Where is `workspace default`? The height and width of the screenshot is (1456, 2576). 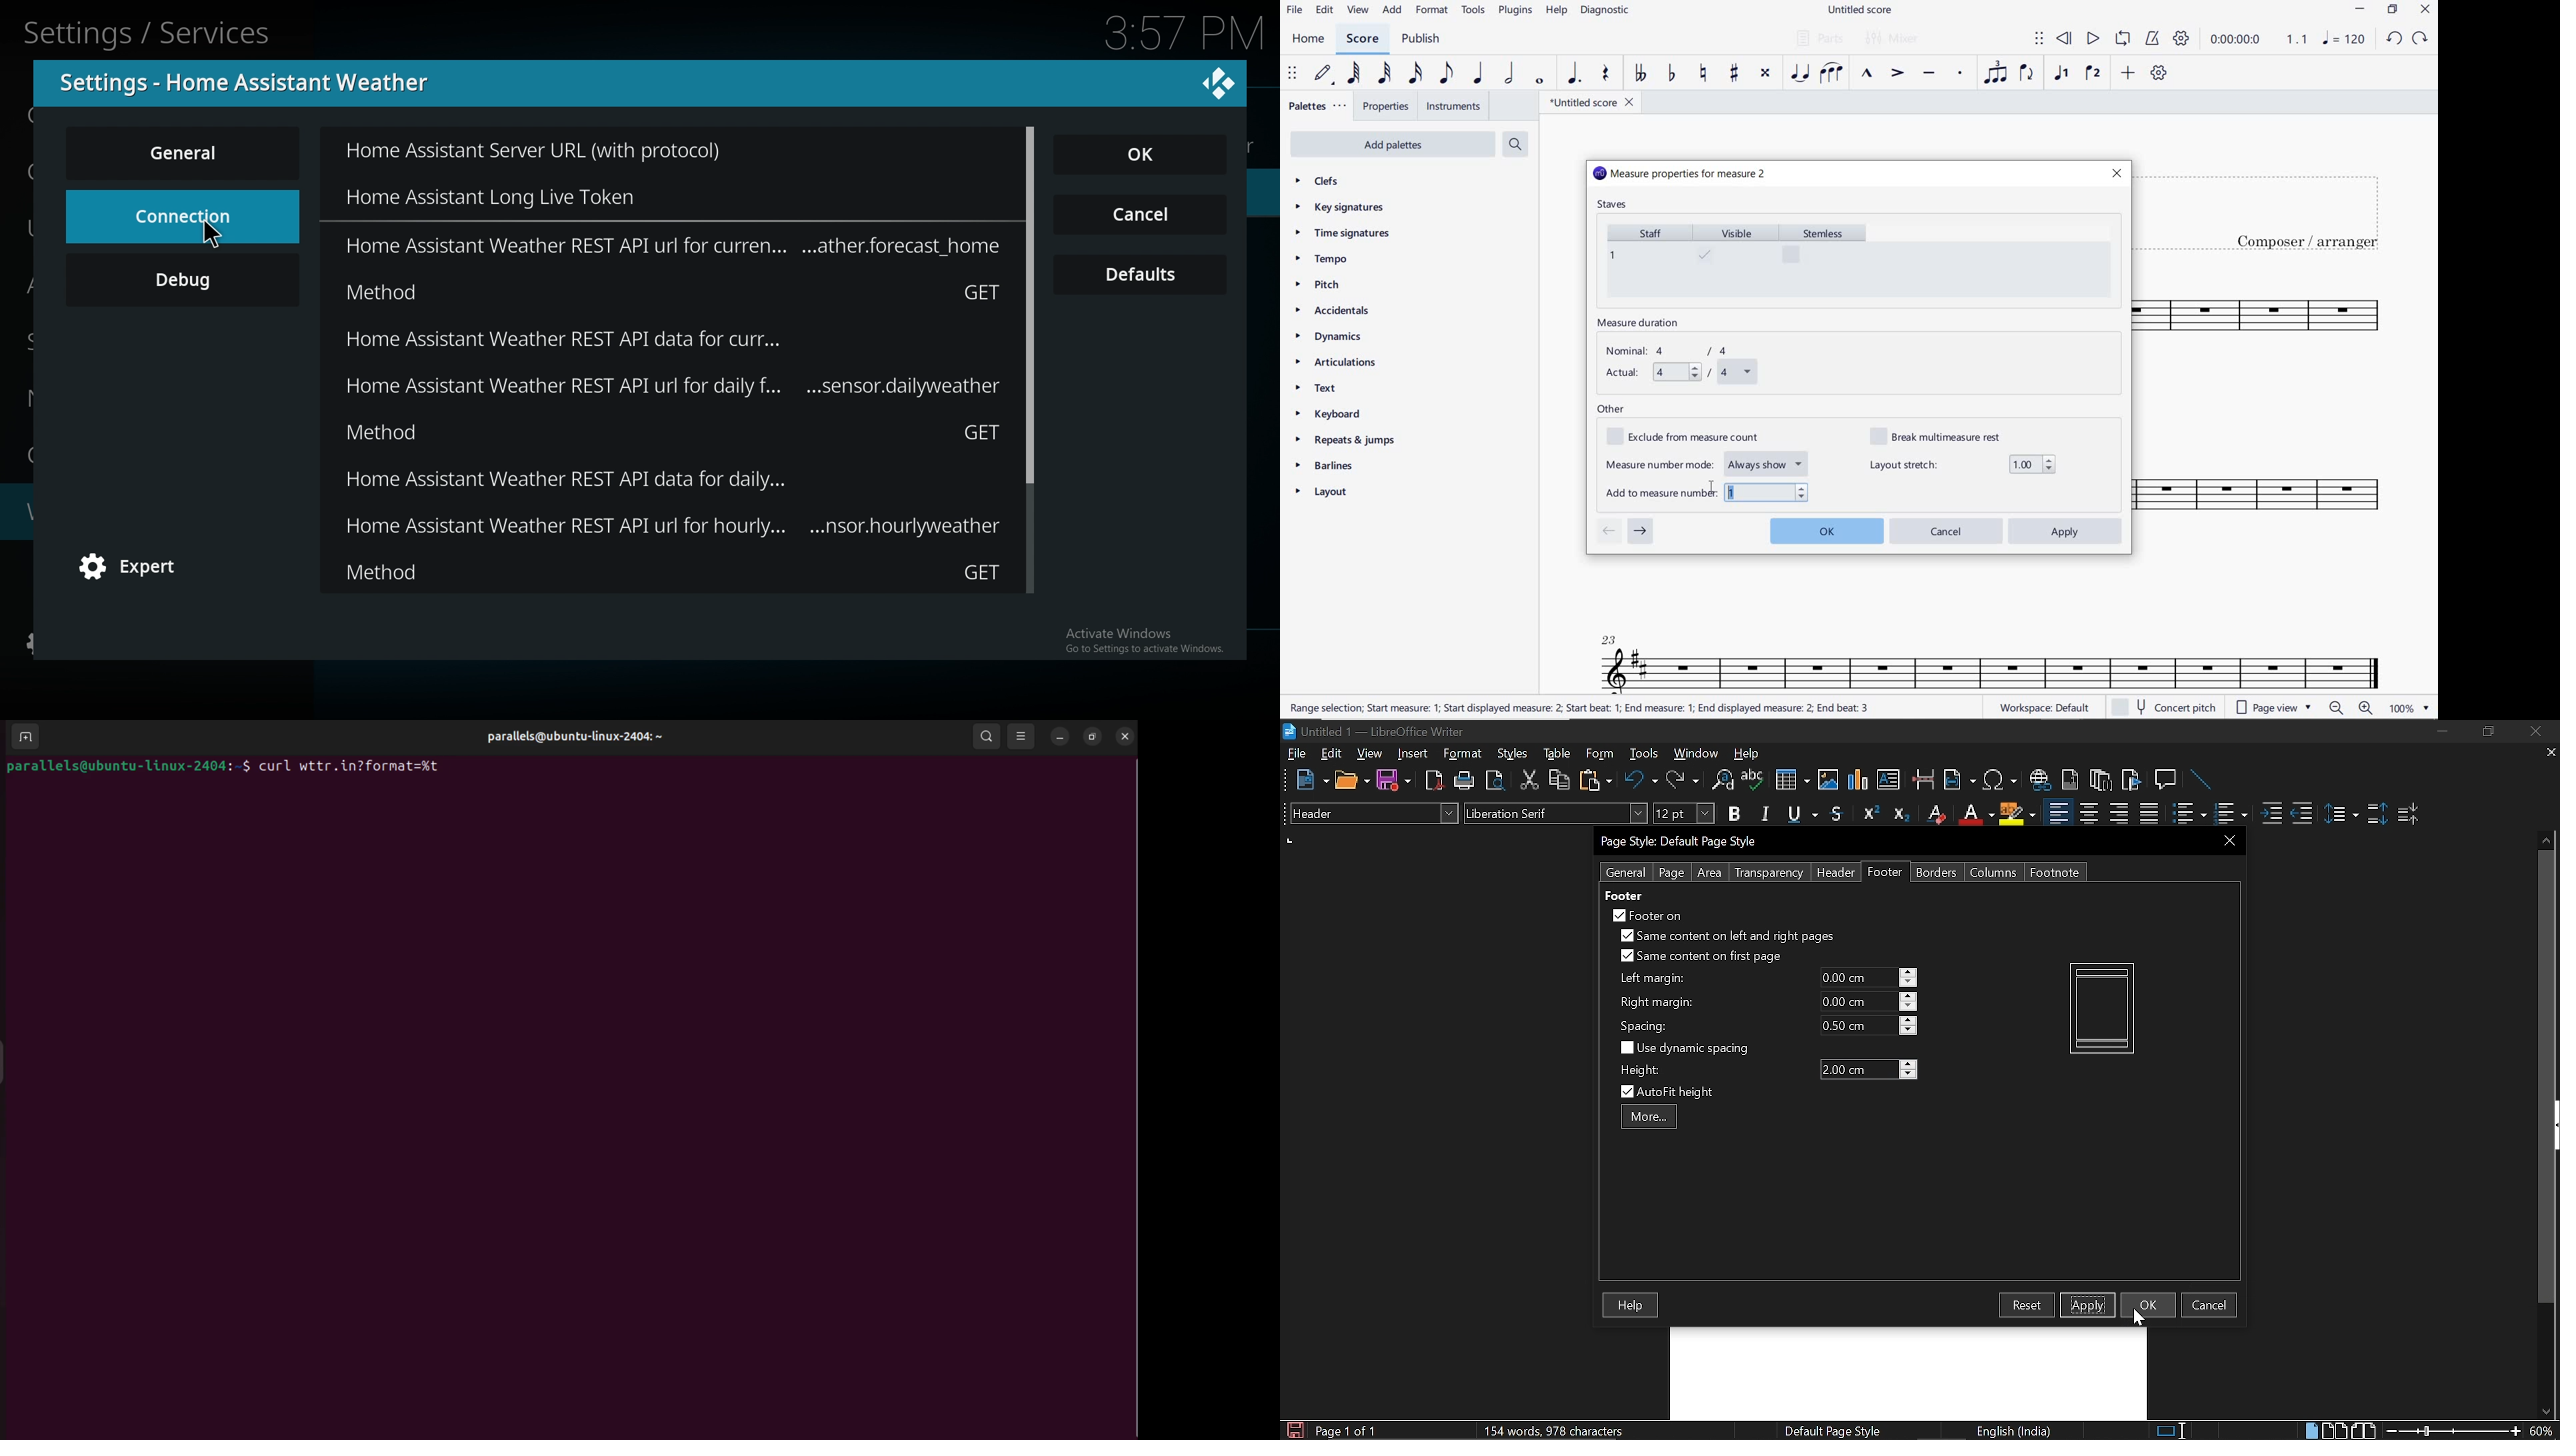
workspace default is located at coordinates (2044, 709).